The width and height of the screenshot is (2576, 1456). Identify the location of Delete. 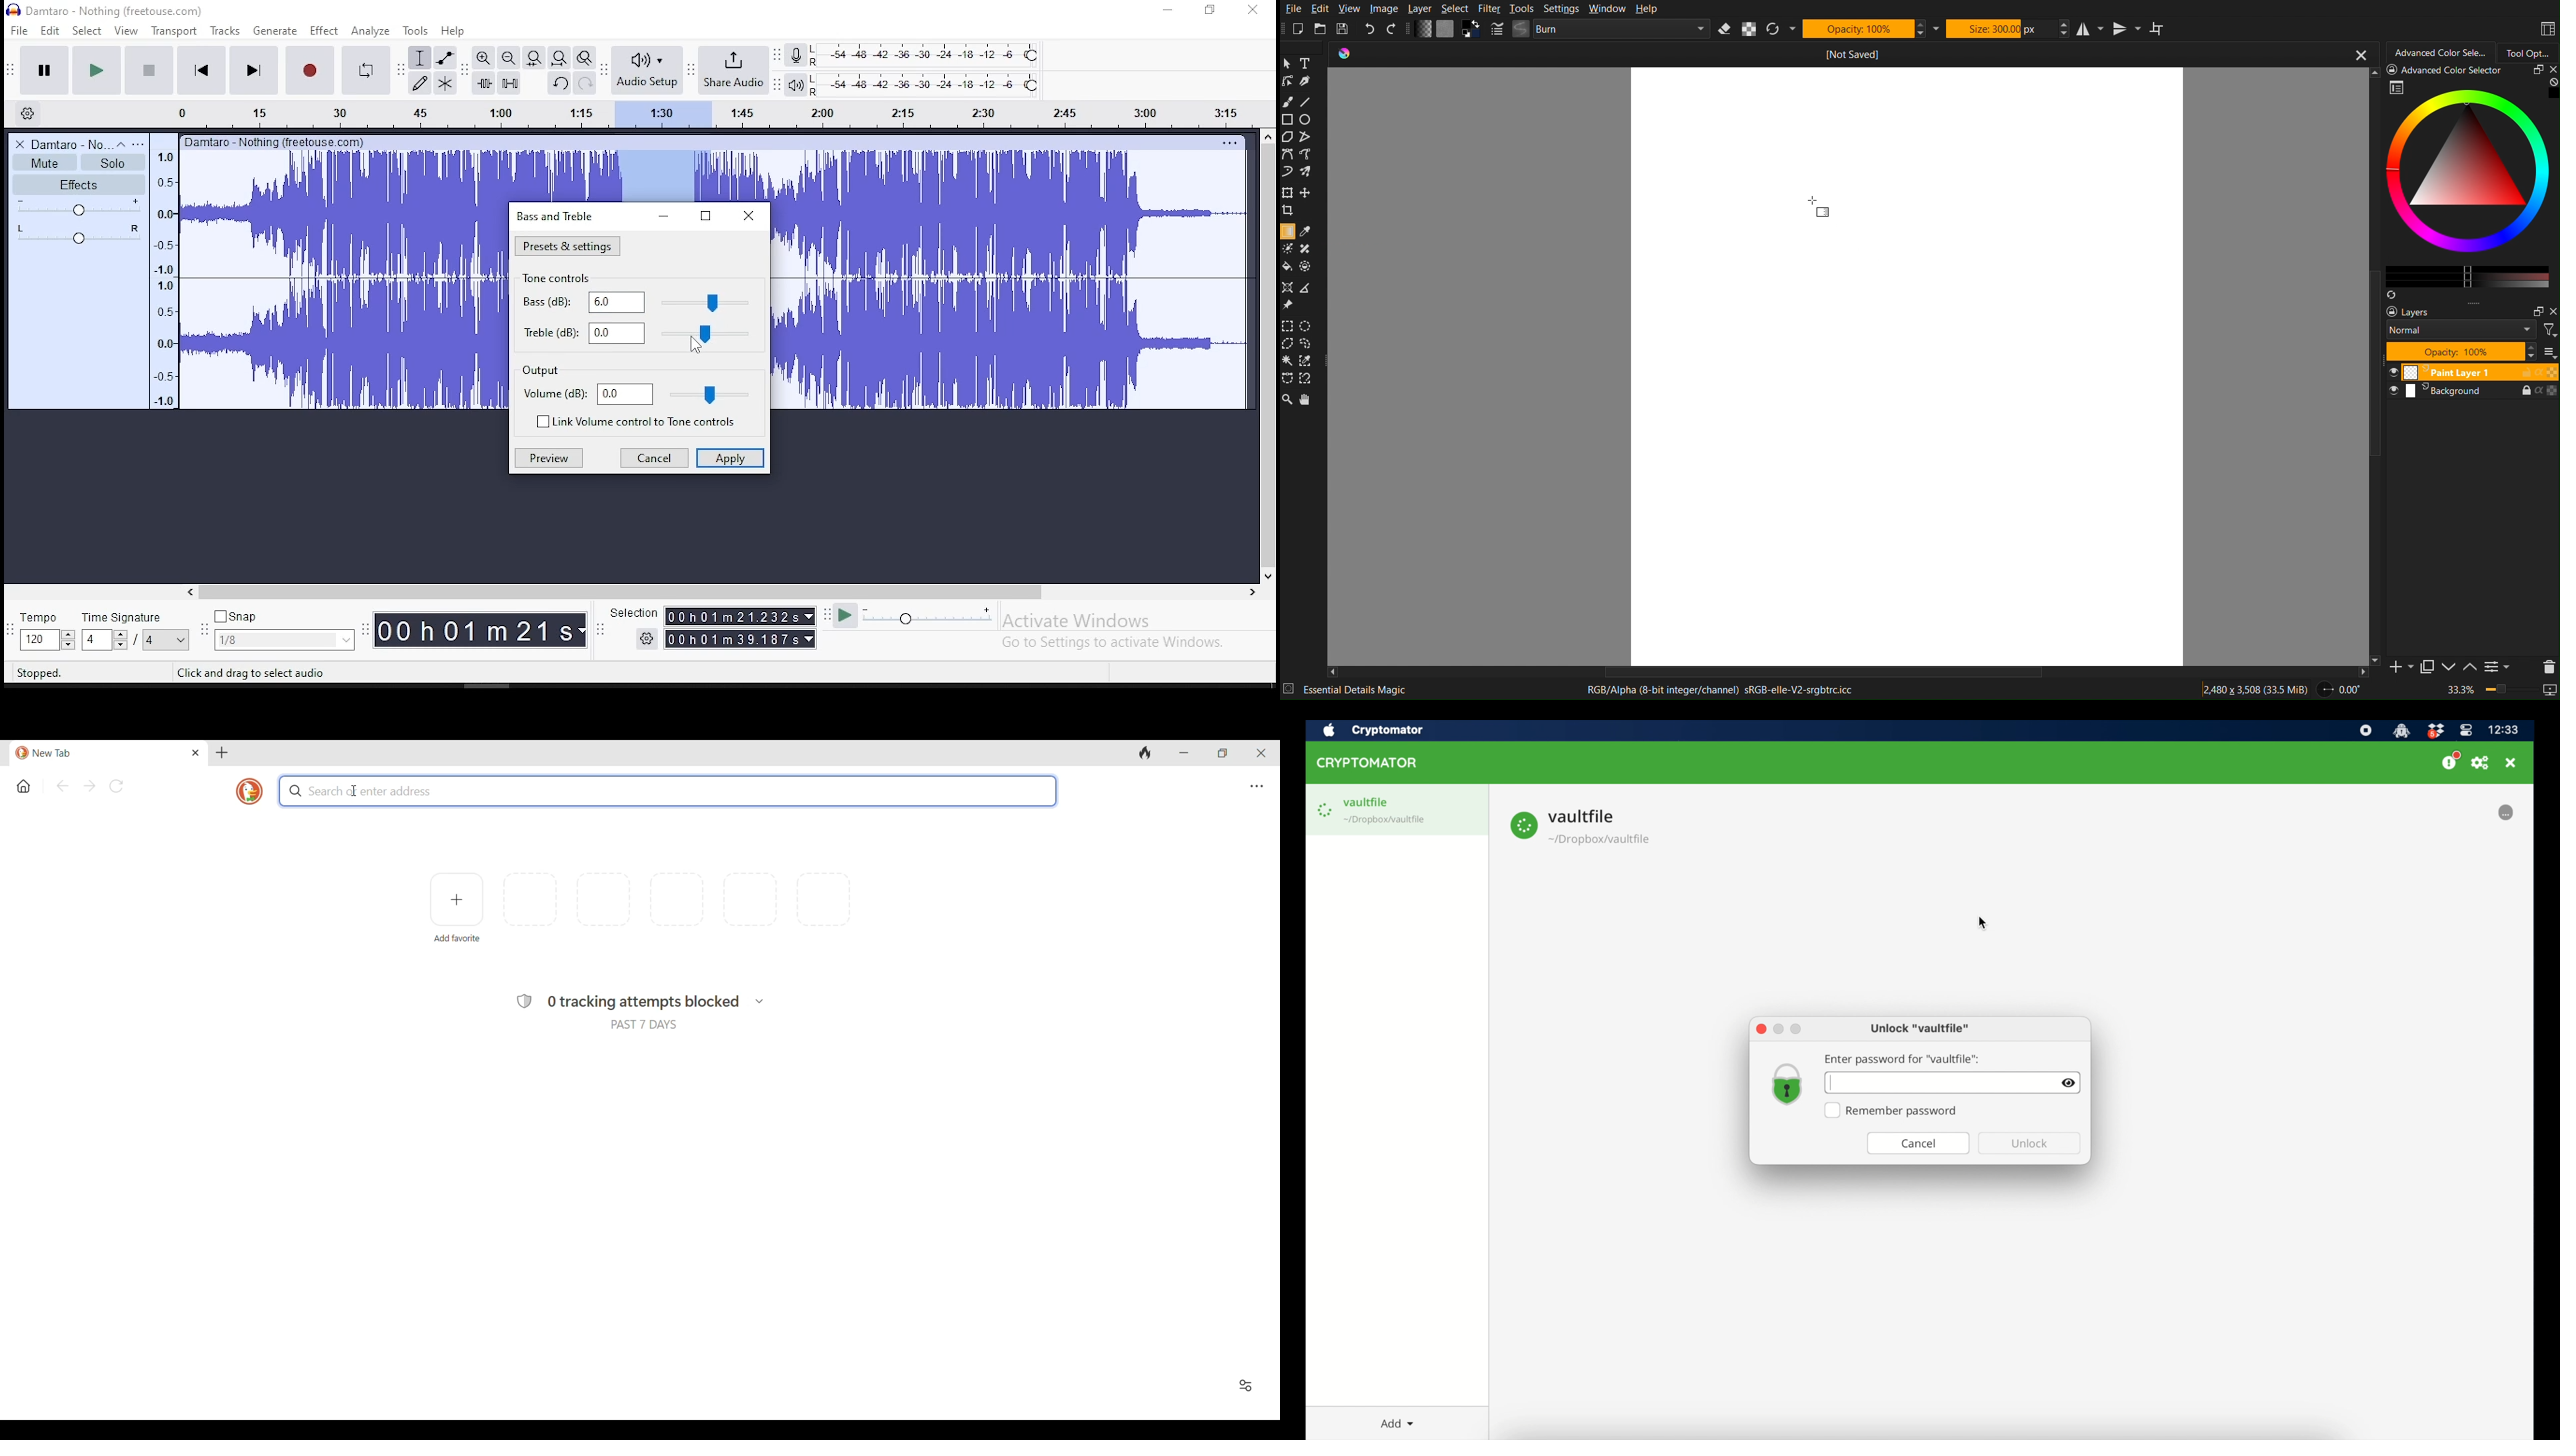
(2545, 666).